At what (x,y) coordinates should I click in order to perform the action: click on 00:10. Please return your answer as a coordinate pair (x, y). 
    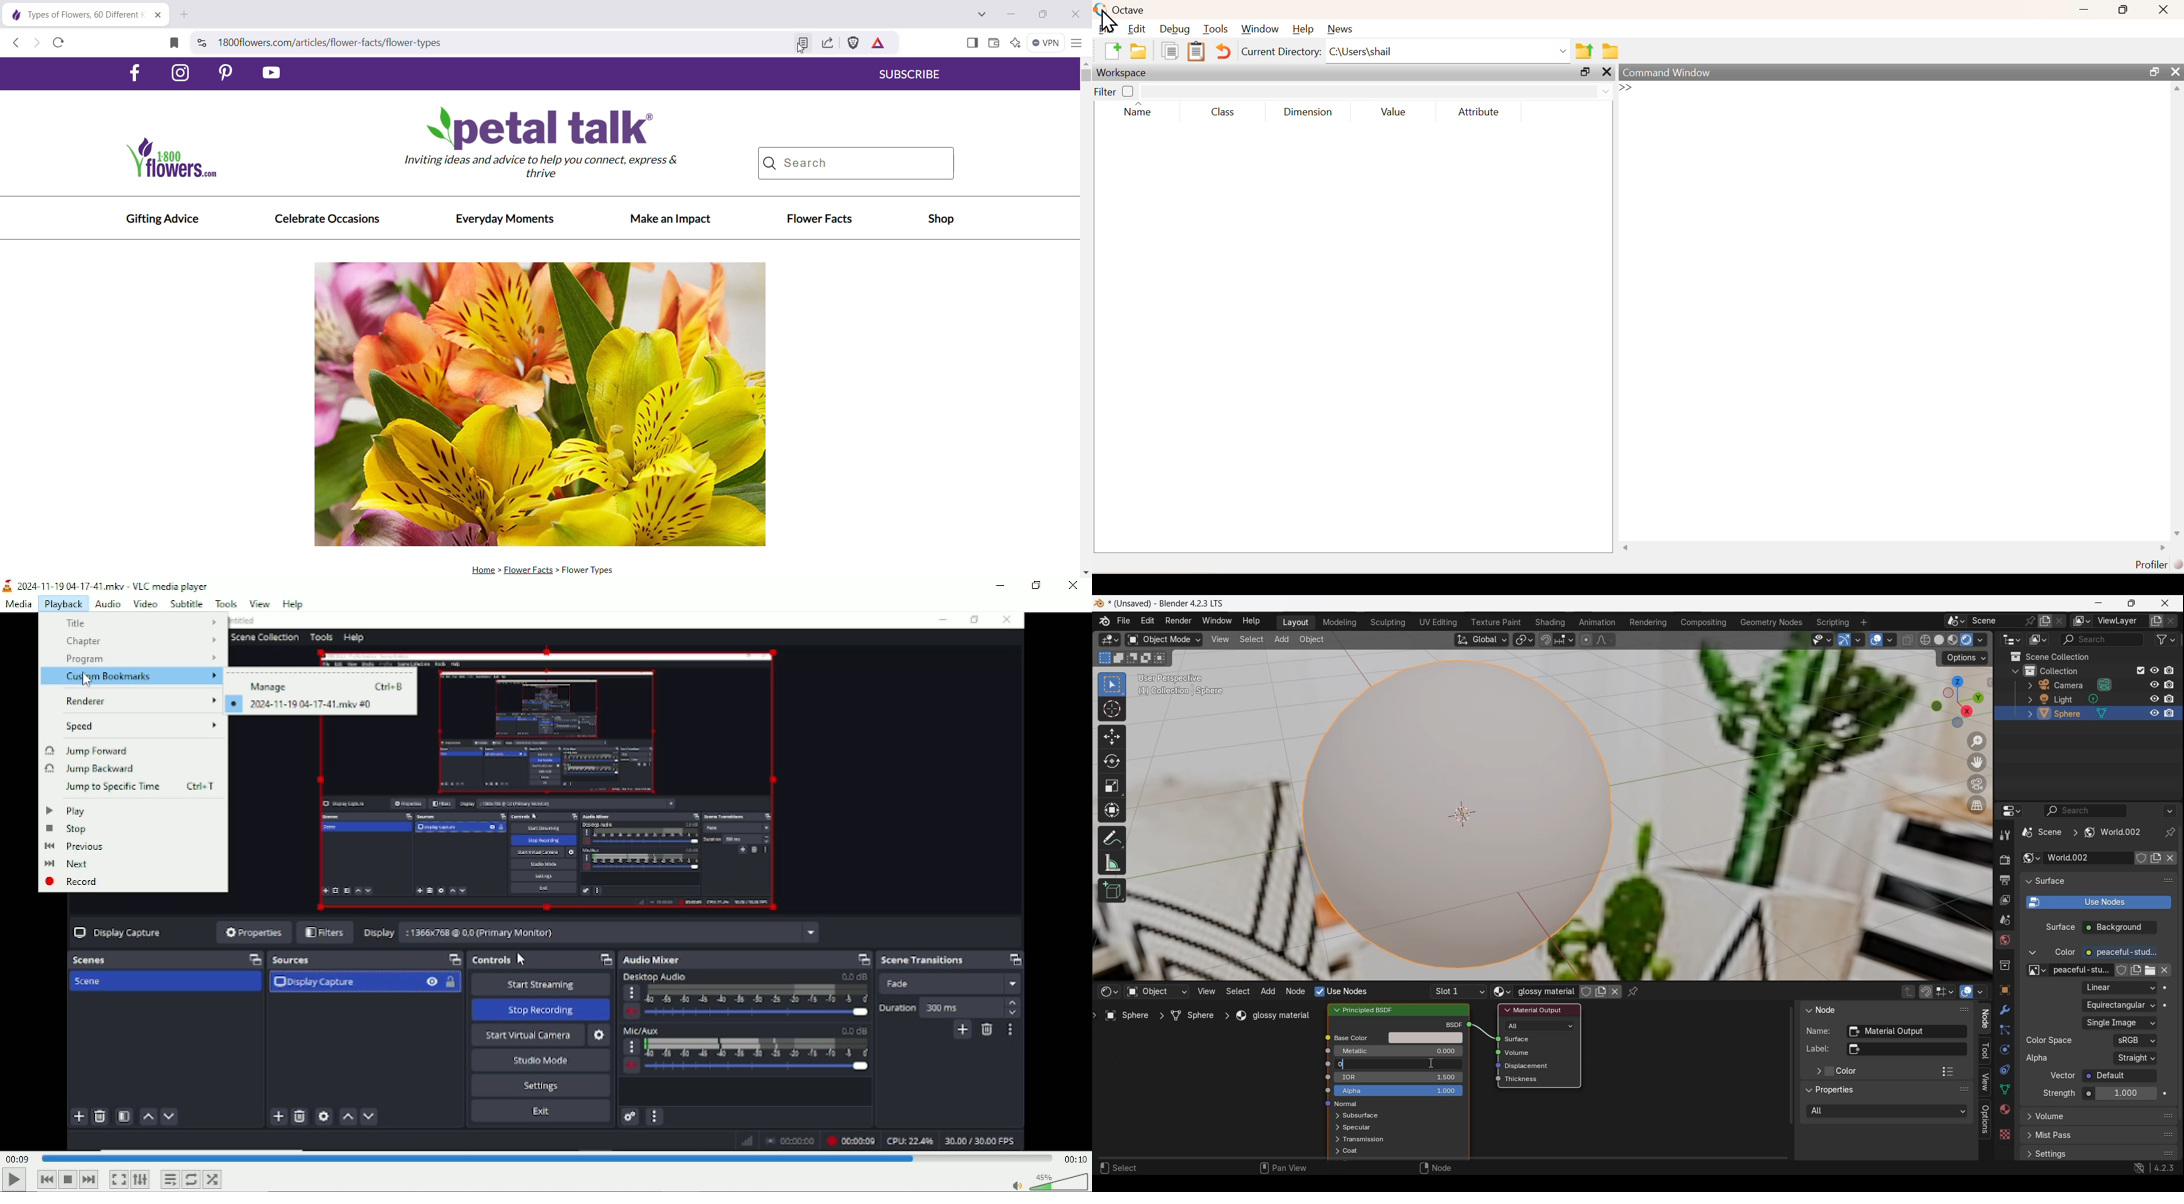
    Looking at the image, I should click on (1074, 1159).